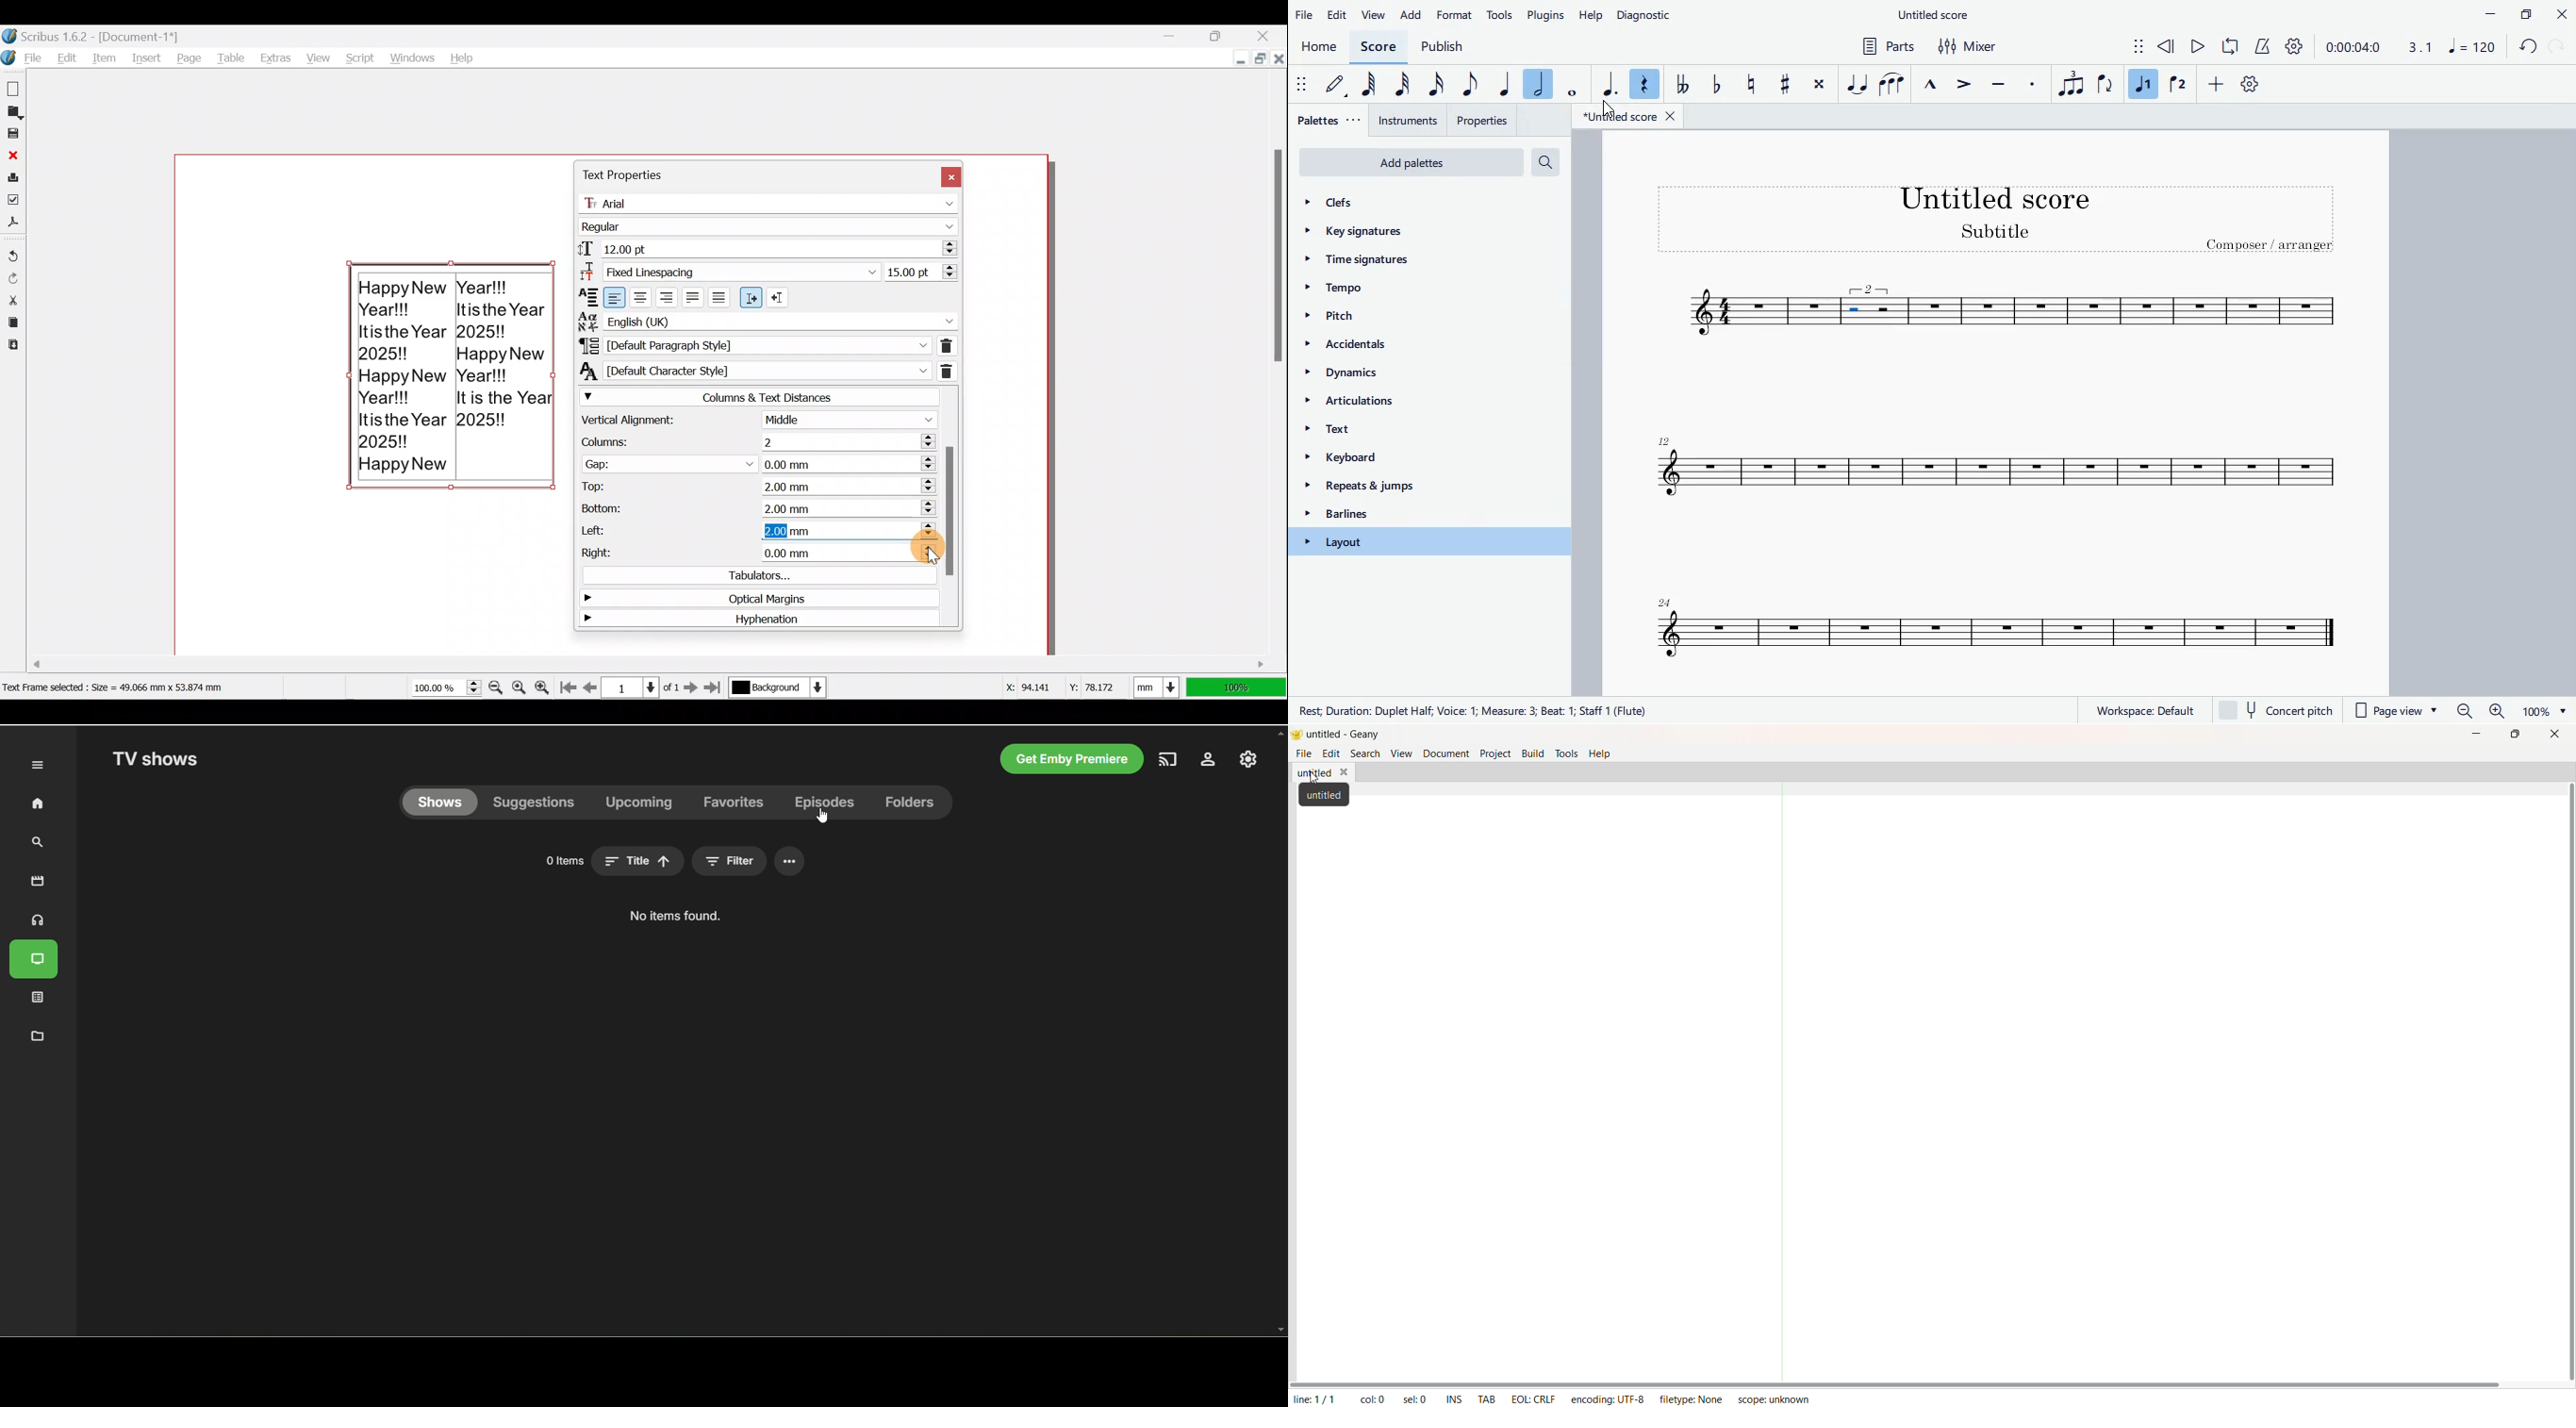 The height and width of the screenshot is (1428, 2576). I want to click on Save, so click(15, 135).